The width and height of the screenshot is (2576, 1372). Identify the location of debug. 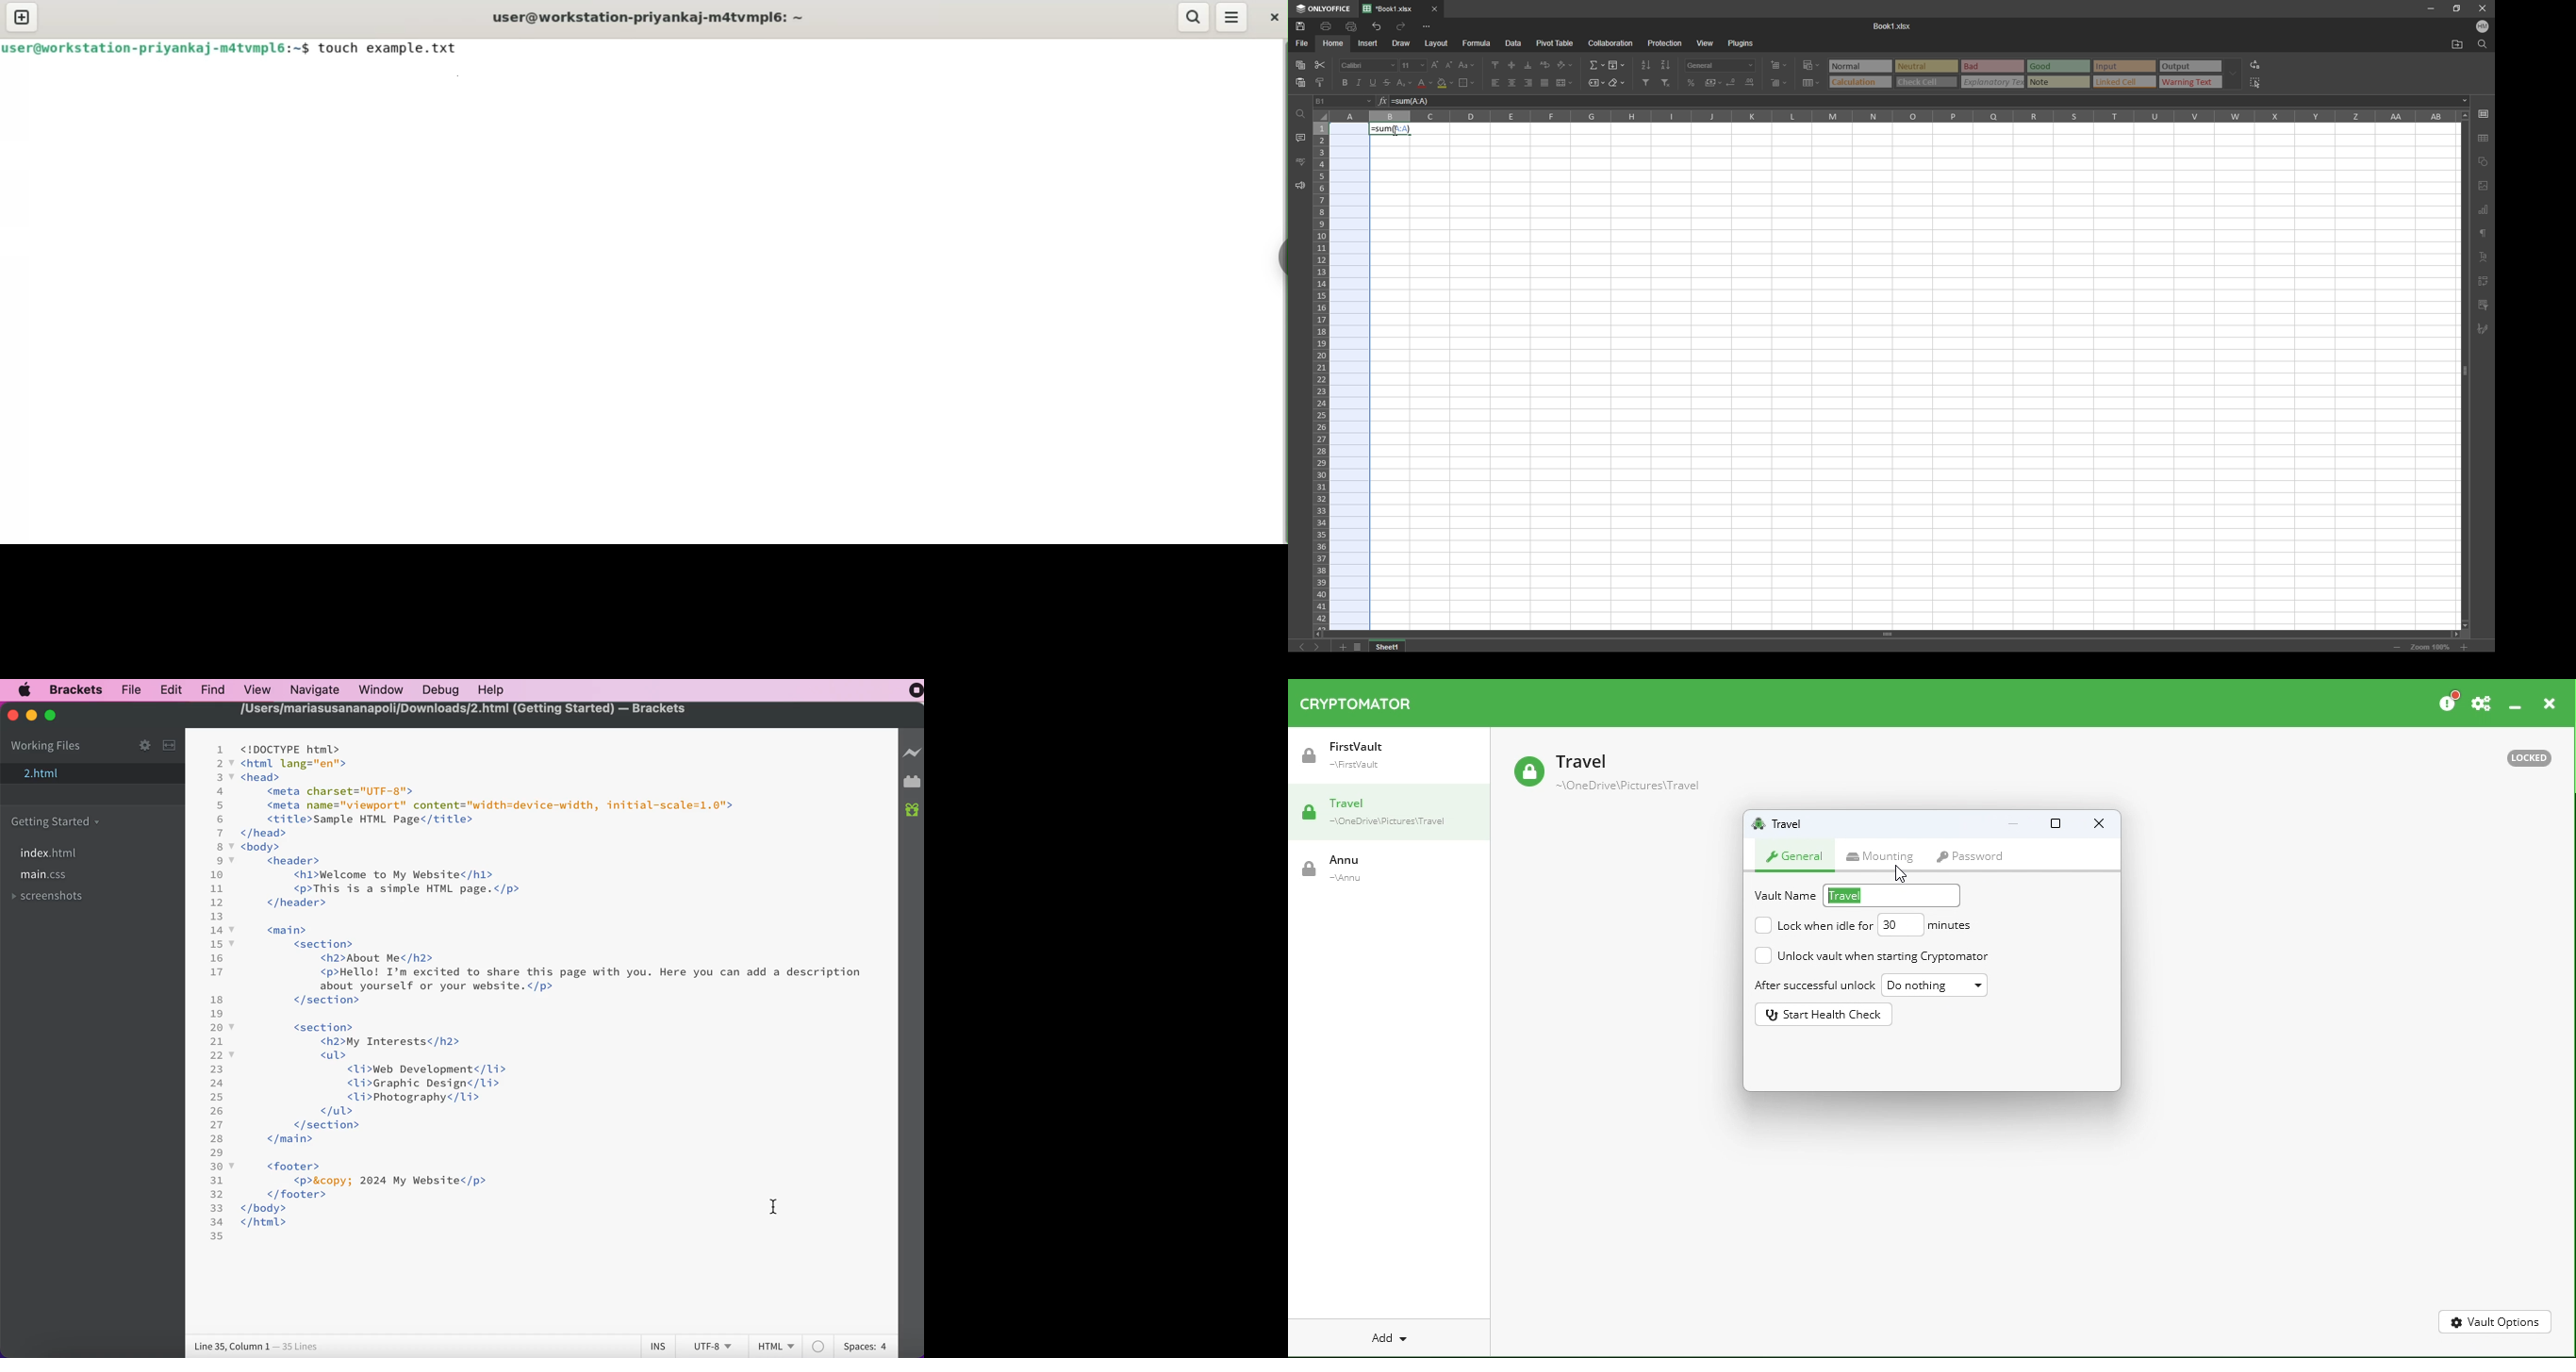
(445, 690).